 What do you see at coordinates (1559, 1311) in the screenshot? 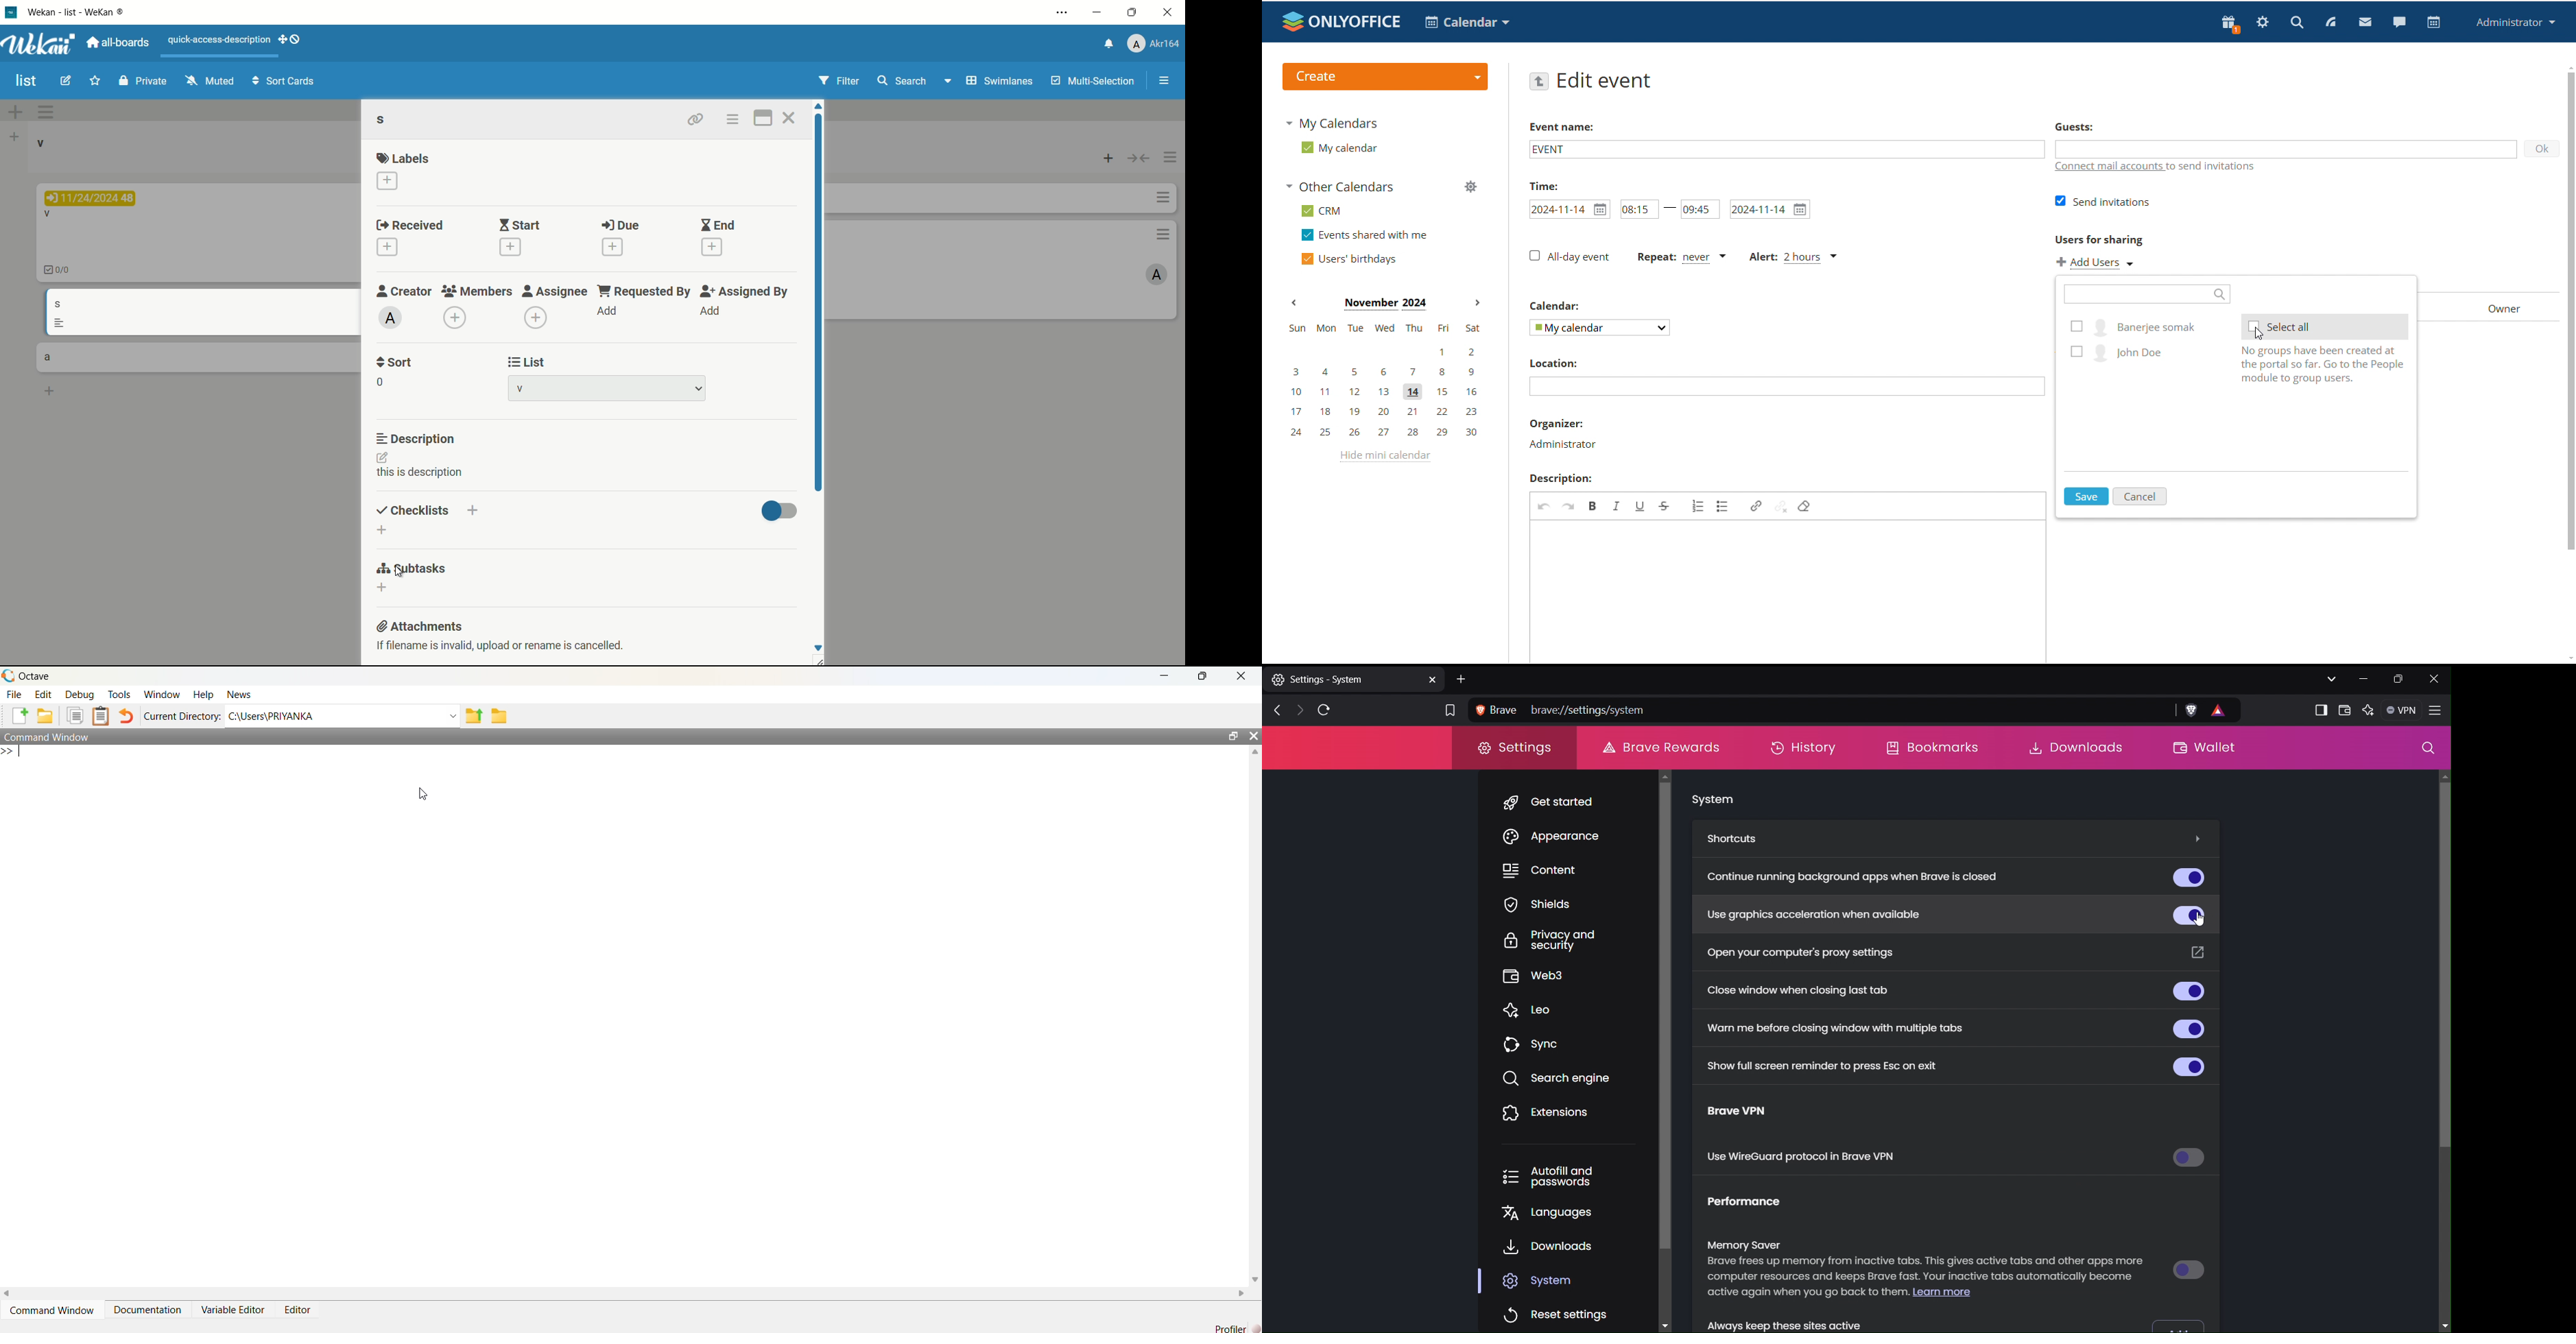
I see `Reset settings` at bounding box center [1559, 1311].